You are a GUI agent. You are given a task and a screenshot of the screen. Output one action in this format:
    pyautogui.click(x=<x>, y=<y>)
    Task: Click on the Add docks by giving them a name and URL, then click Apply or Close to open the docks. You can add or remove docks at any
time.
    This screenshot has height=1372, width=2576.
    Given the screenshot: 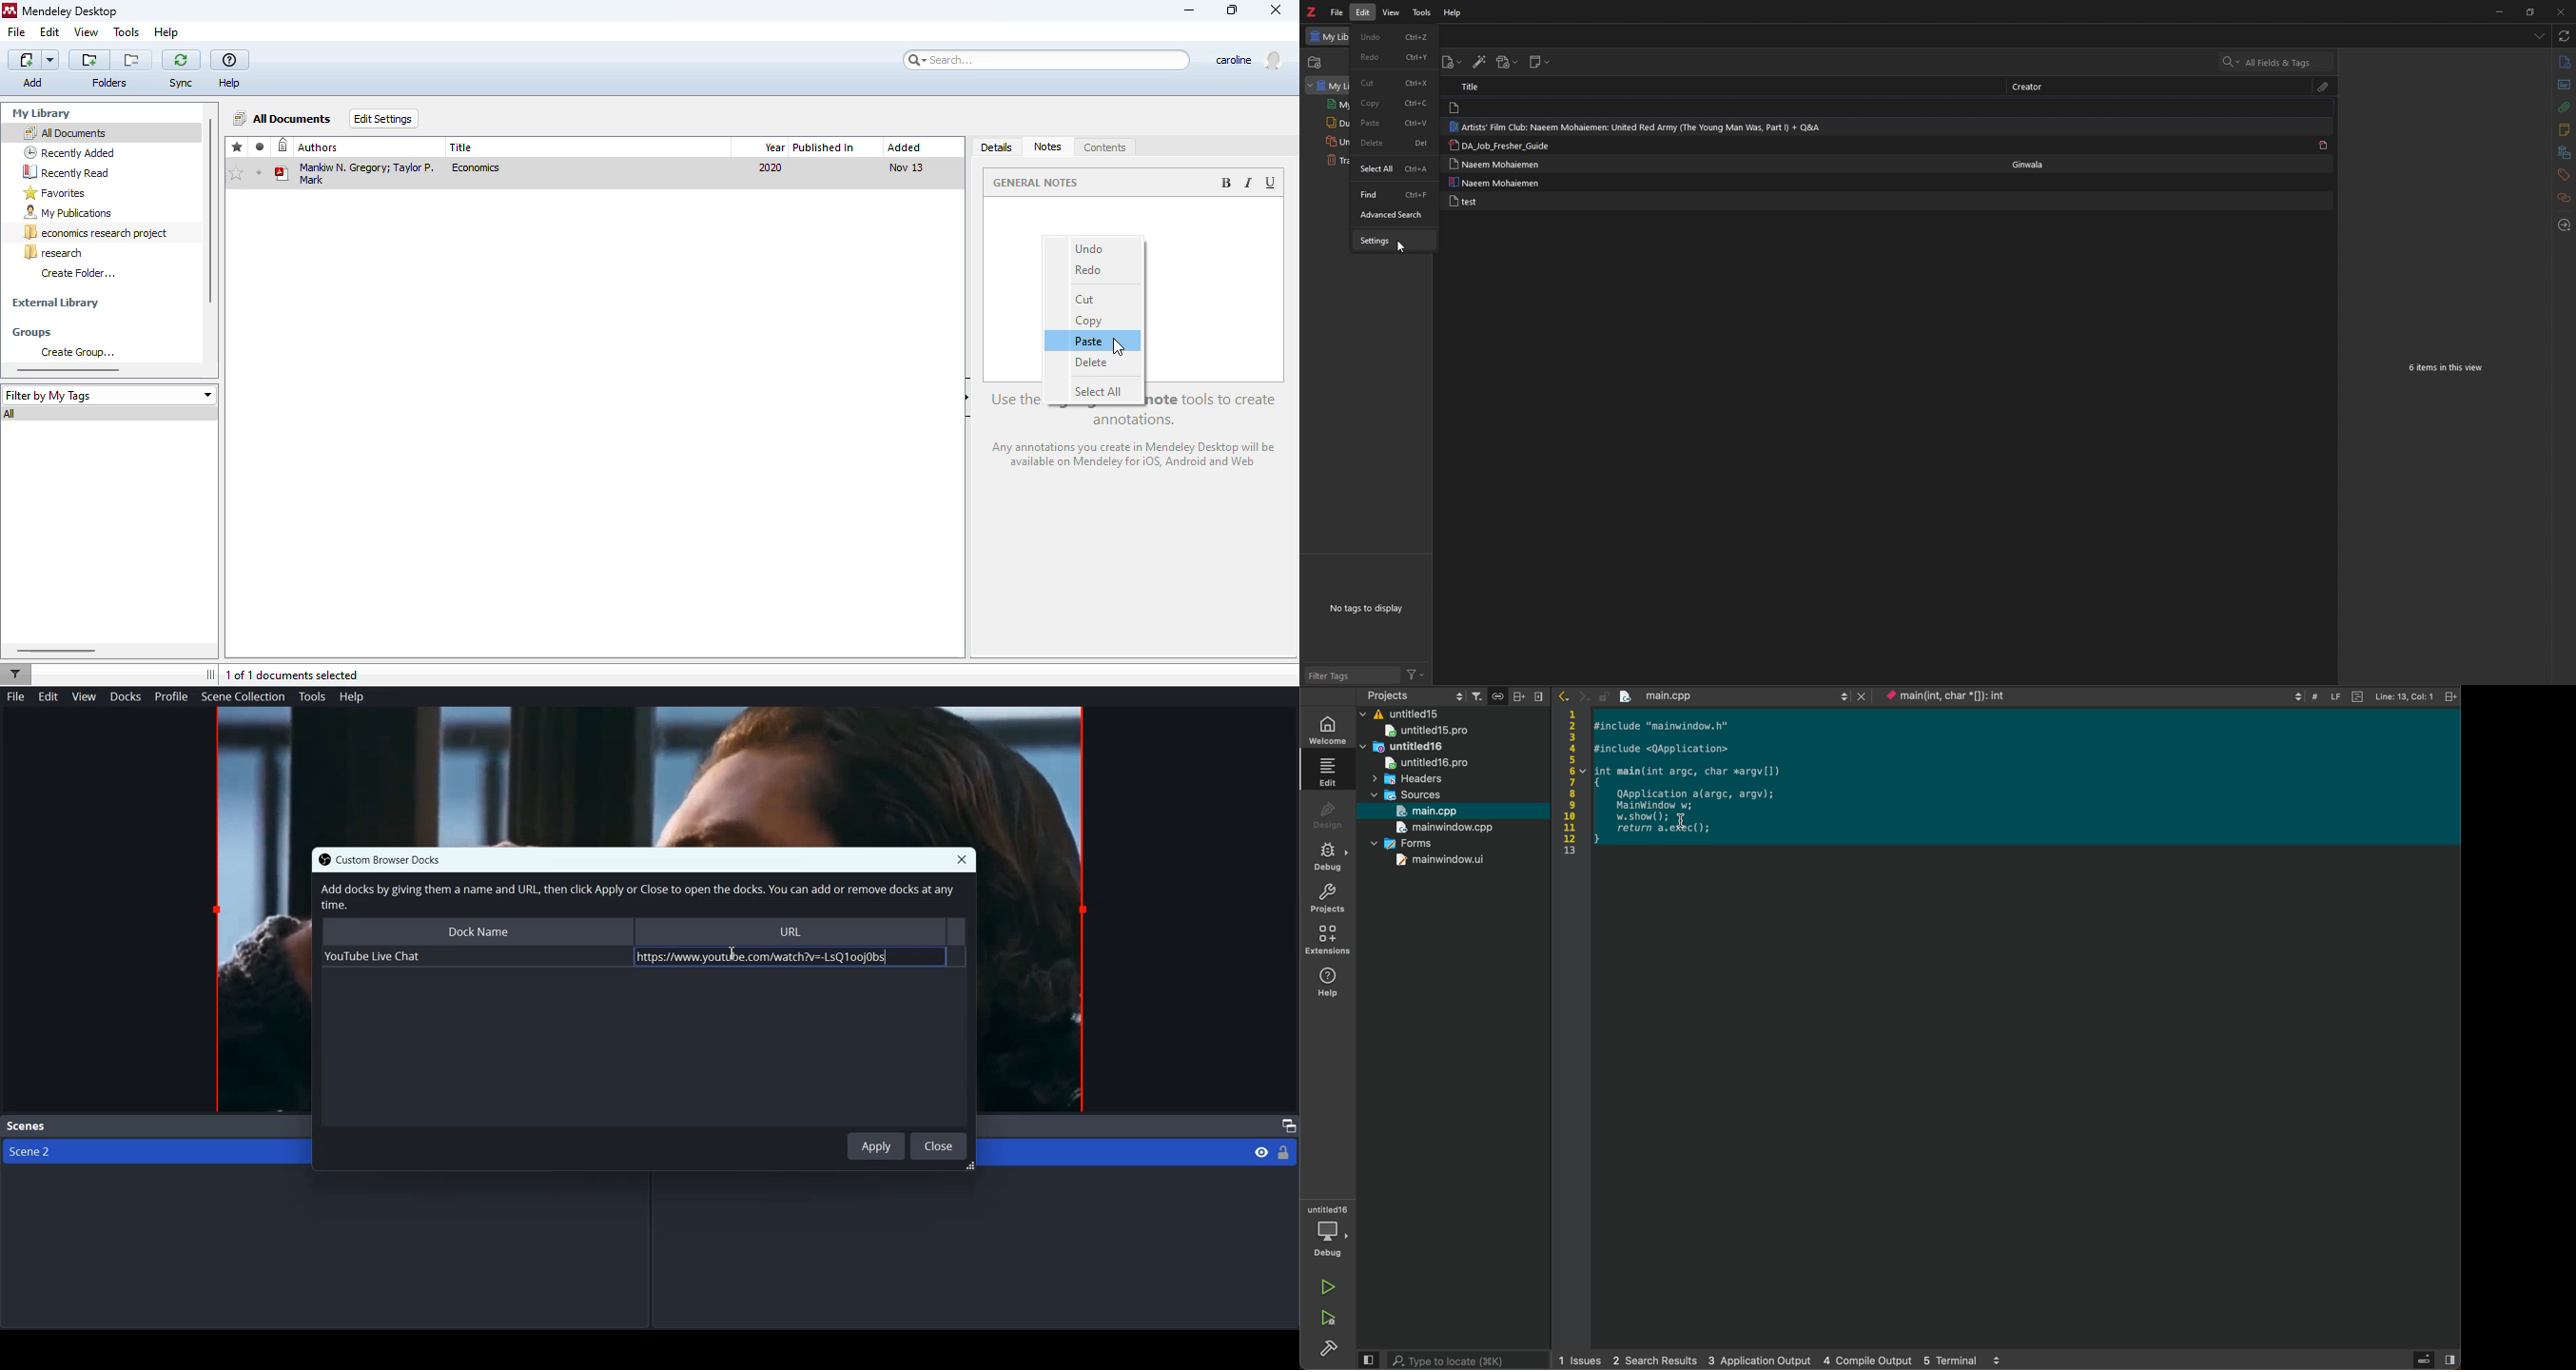 What is the action you would take?
    pyautogui.click(x=635, y=898)
    